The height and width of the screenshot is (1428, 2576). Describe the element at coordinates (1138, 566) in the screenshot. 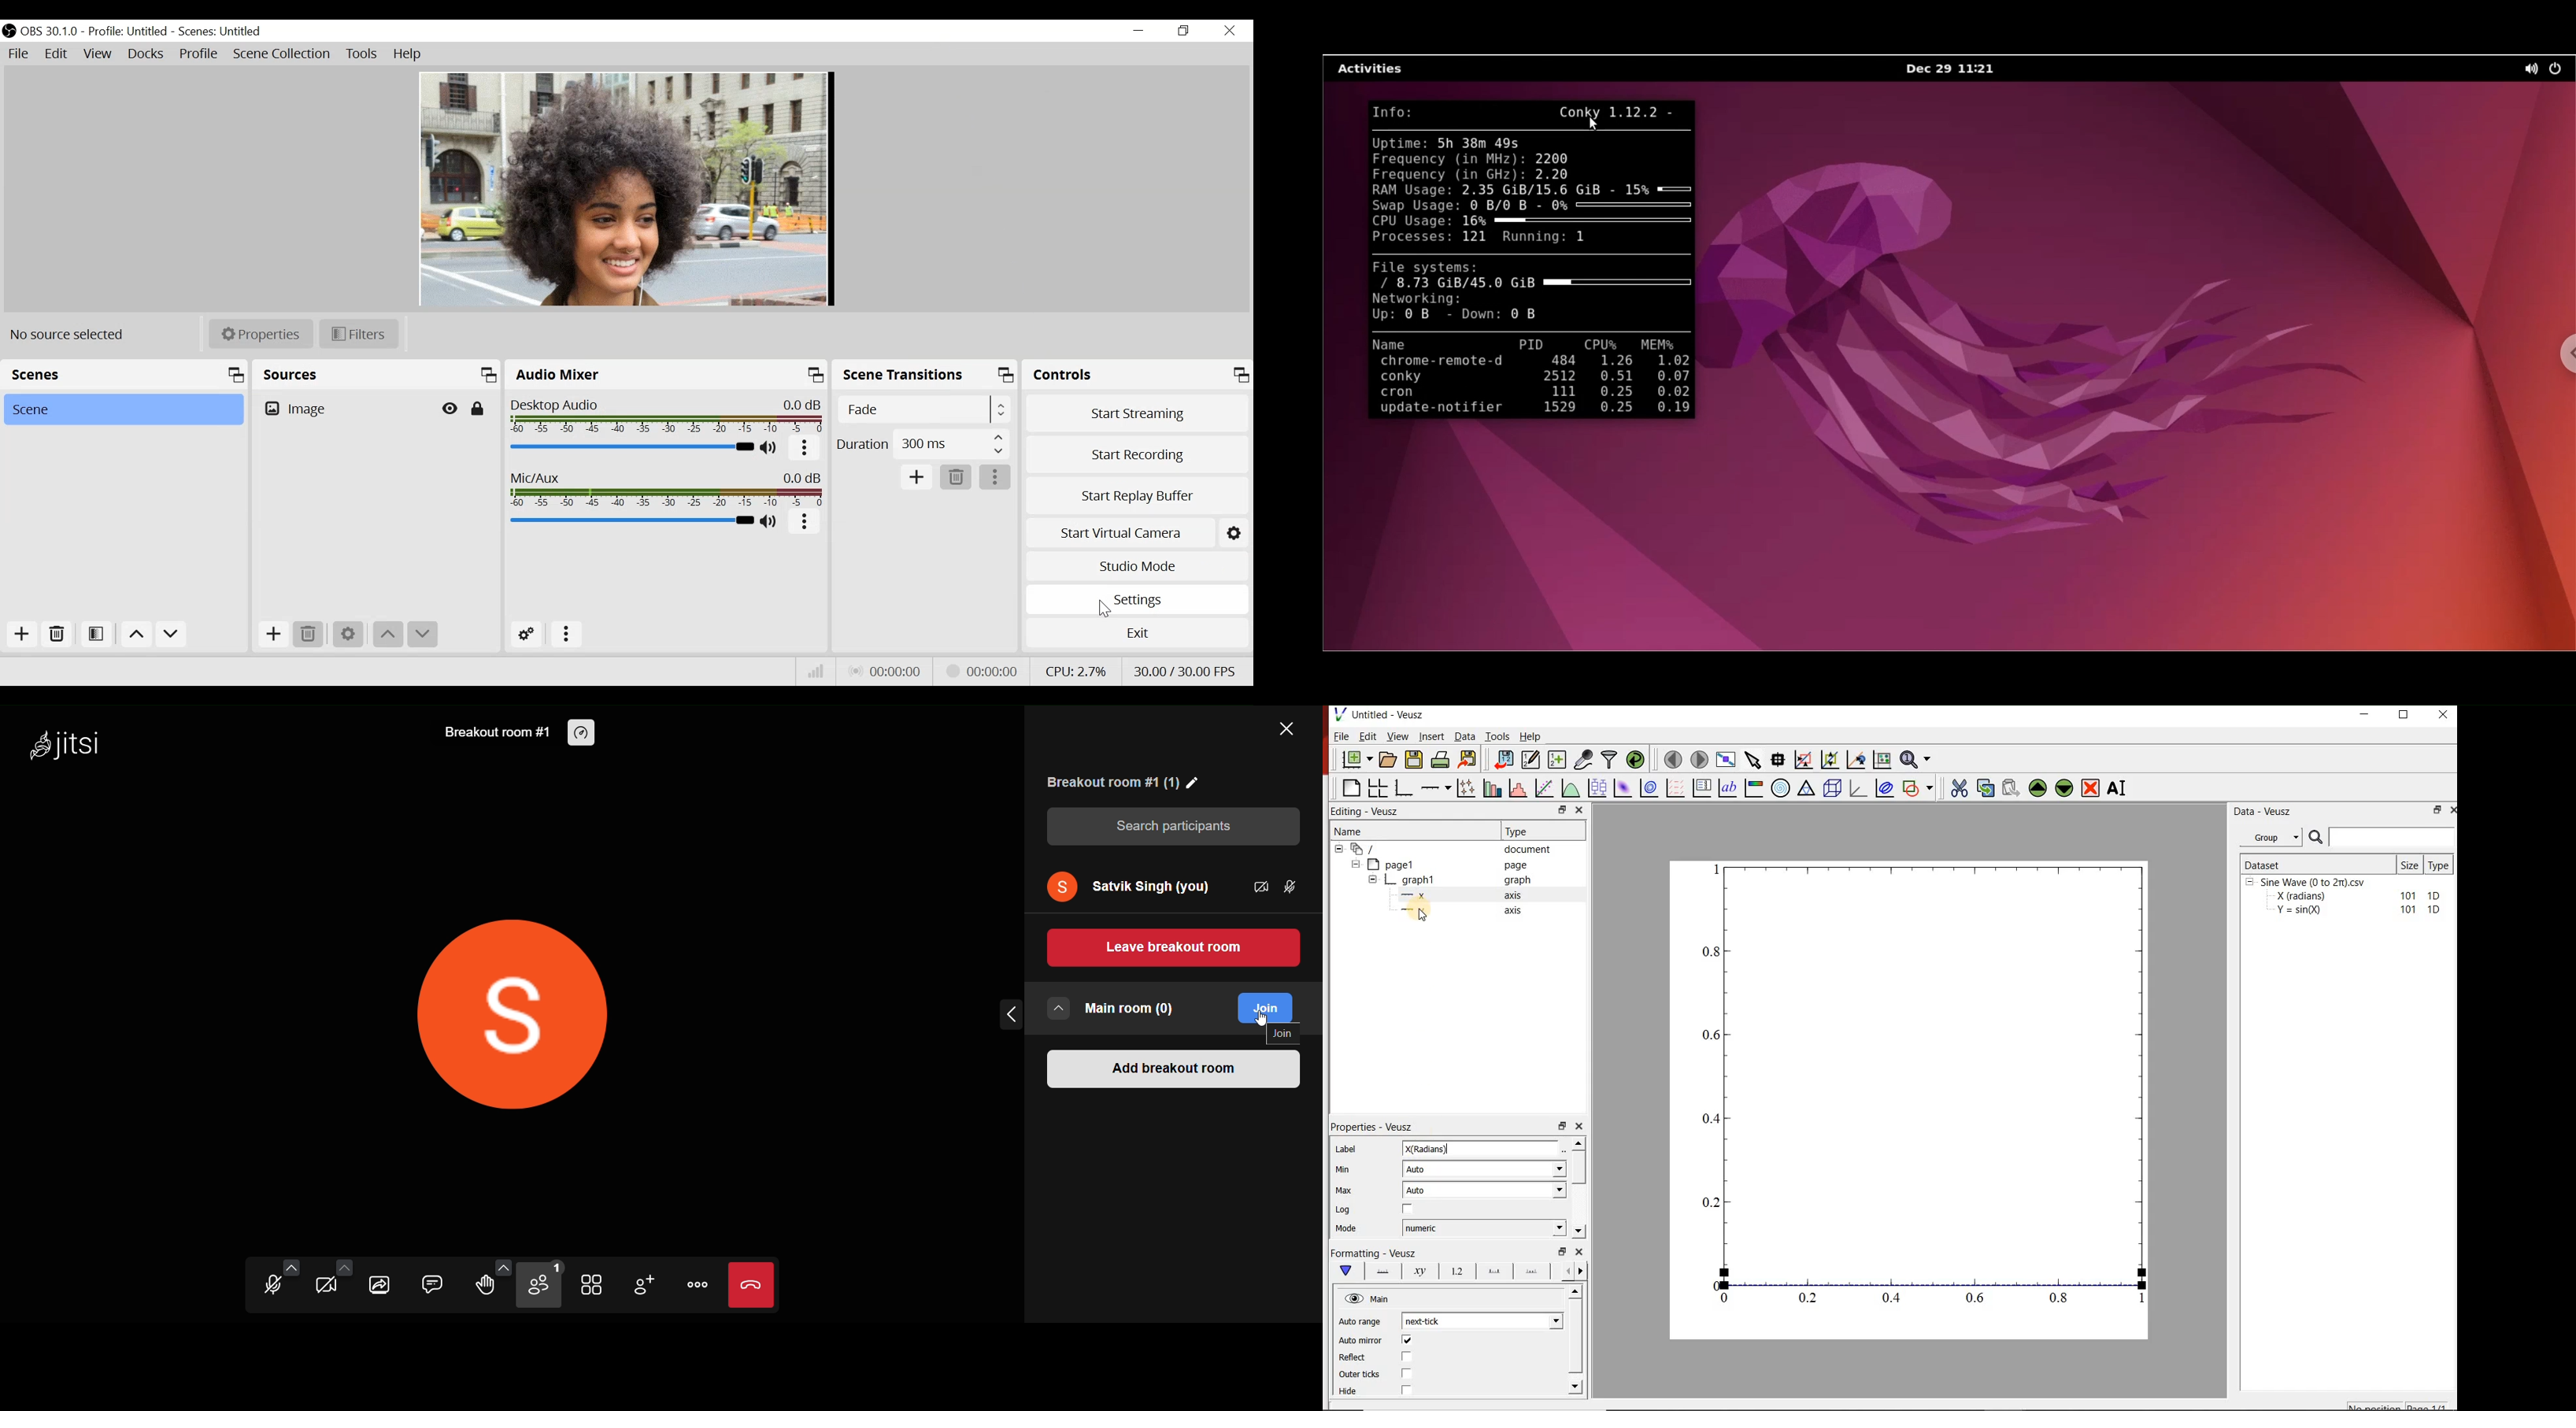

I see `Studio Mode` at that location.